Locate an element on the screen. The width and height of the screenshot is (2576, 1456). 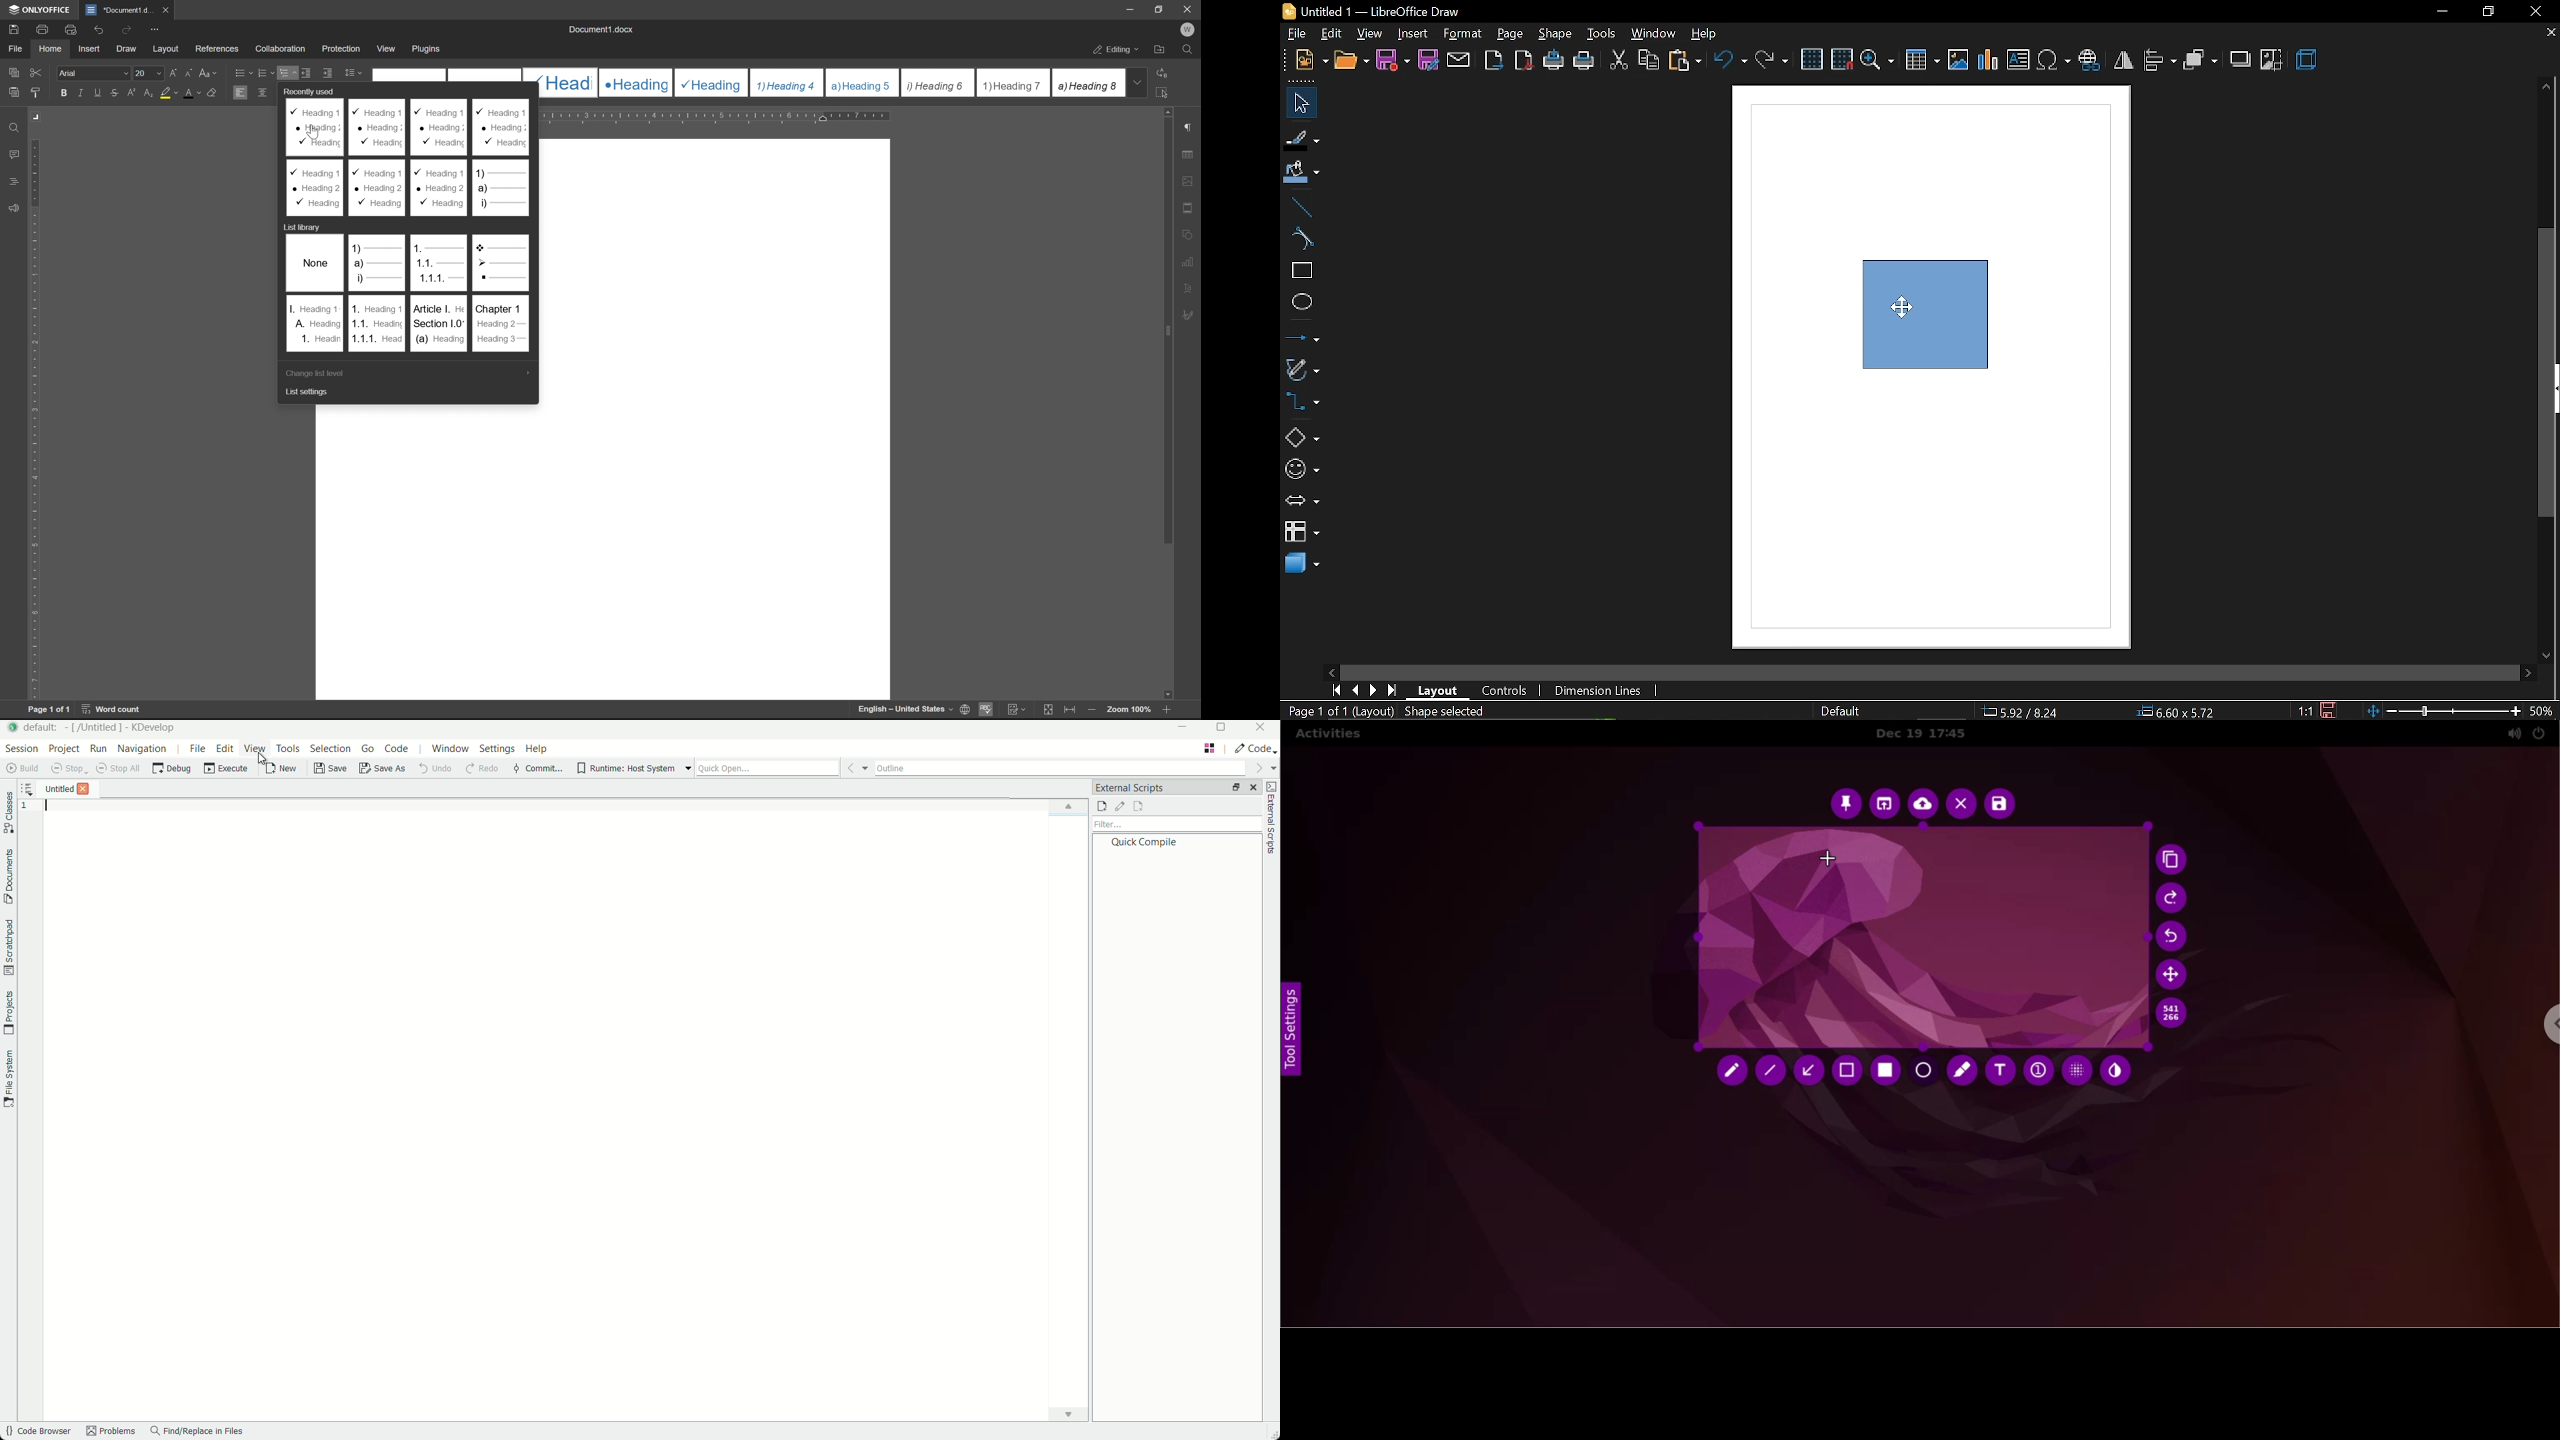
scaling factor (1:1) is located at coordinates (2303, 710).